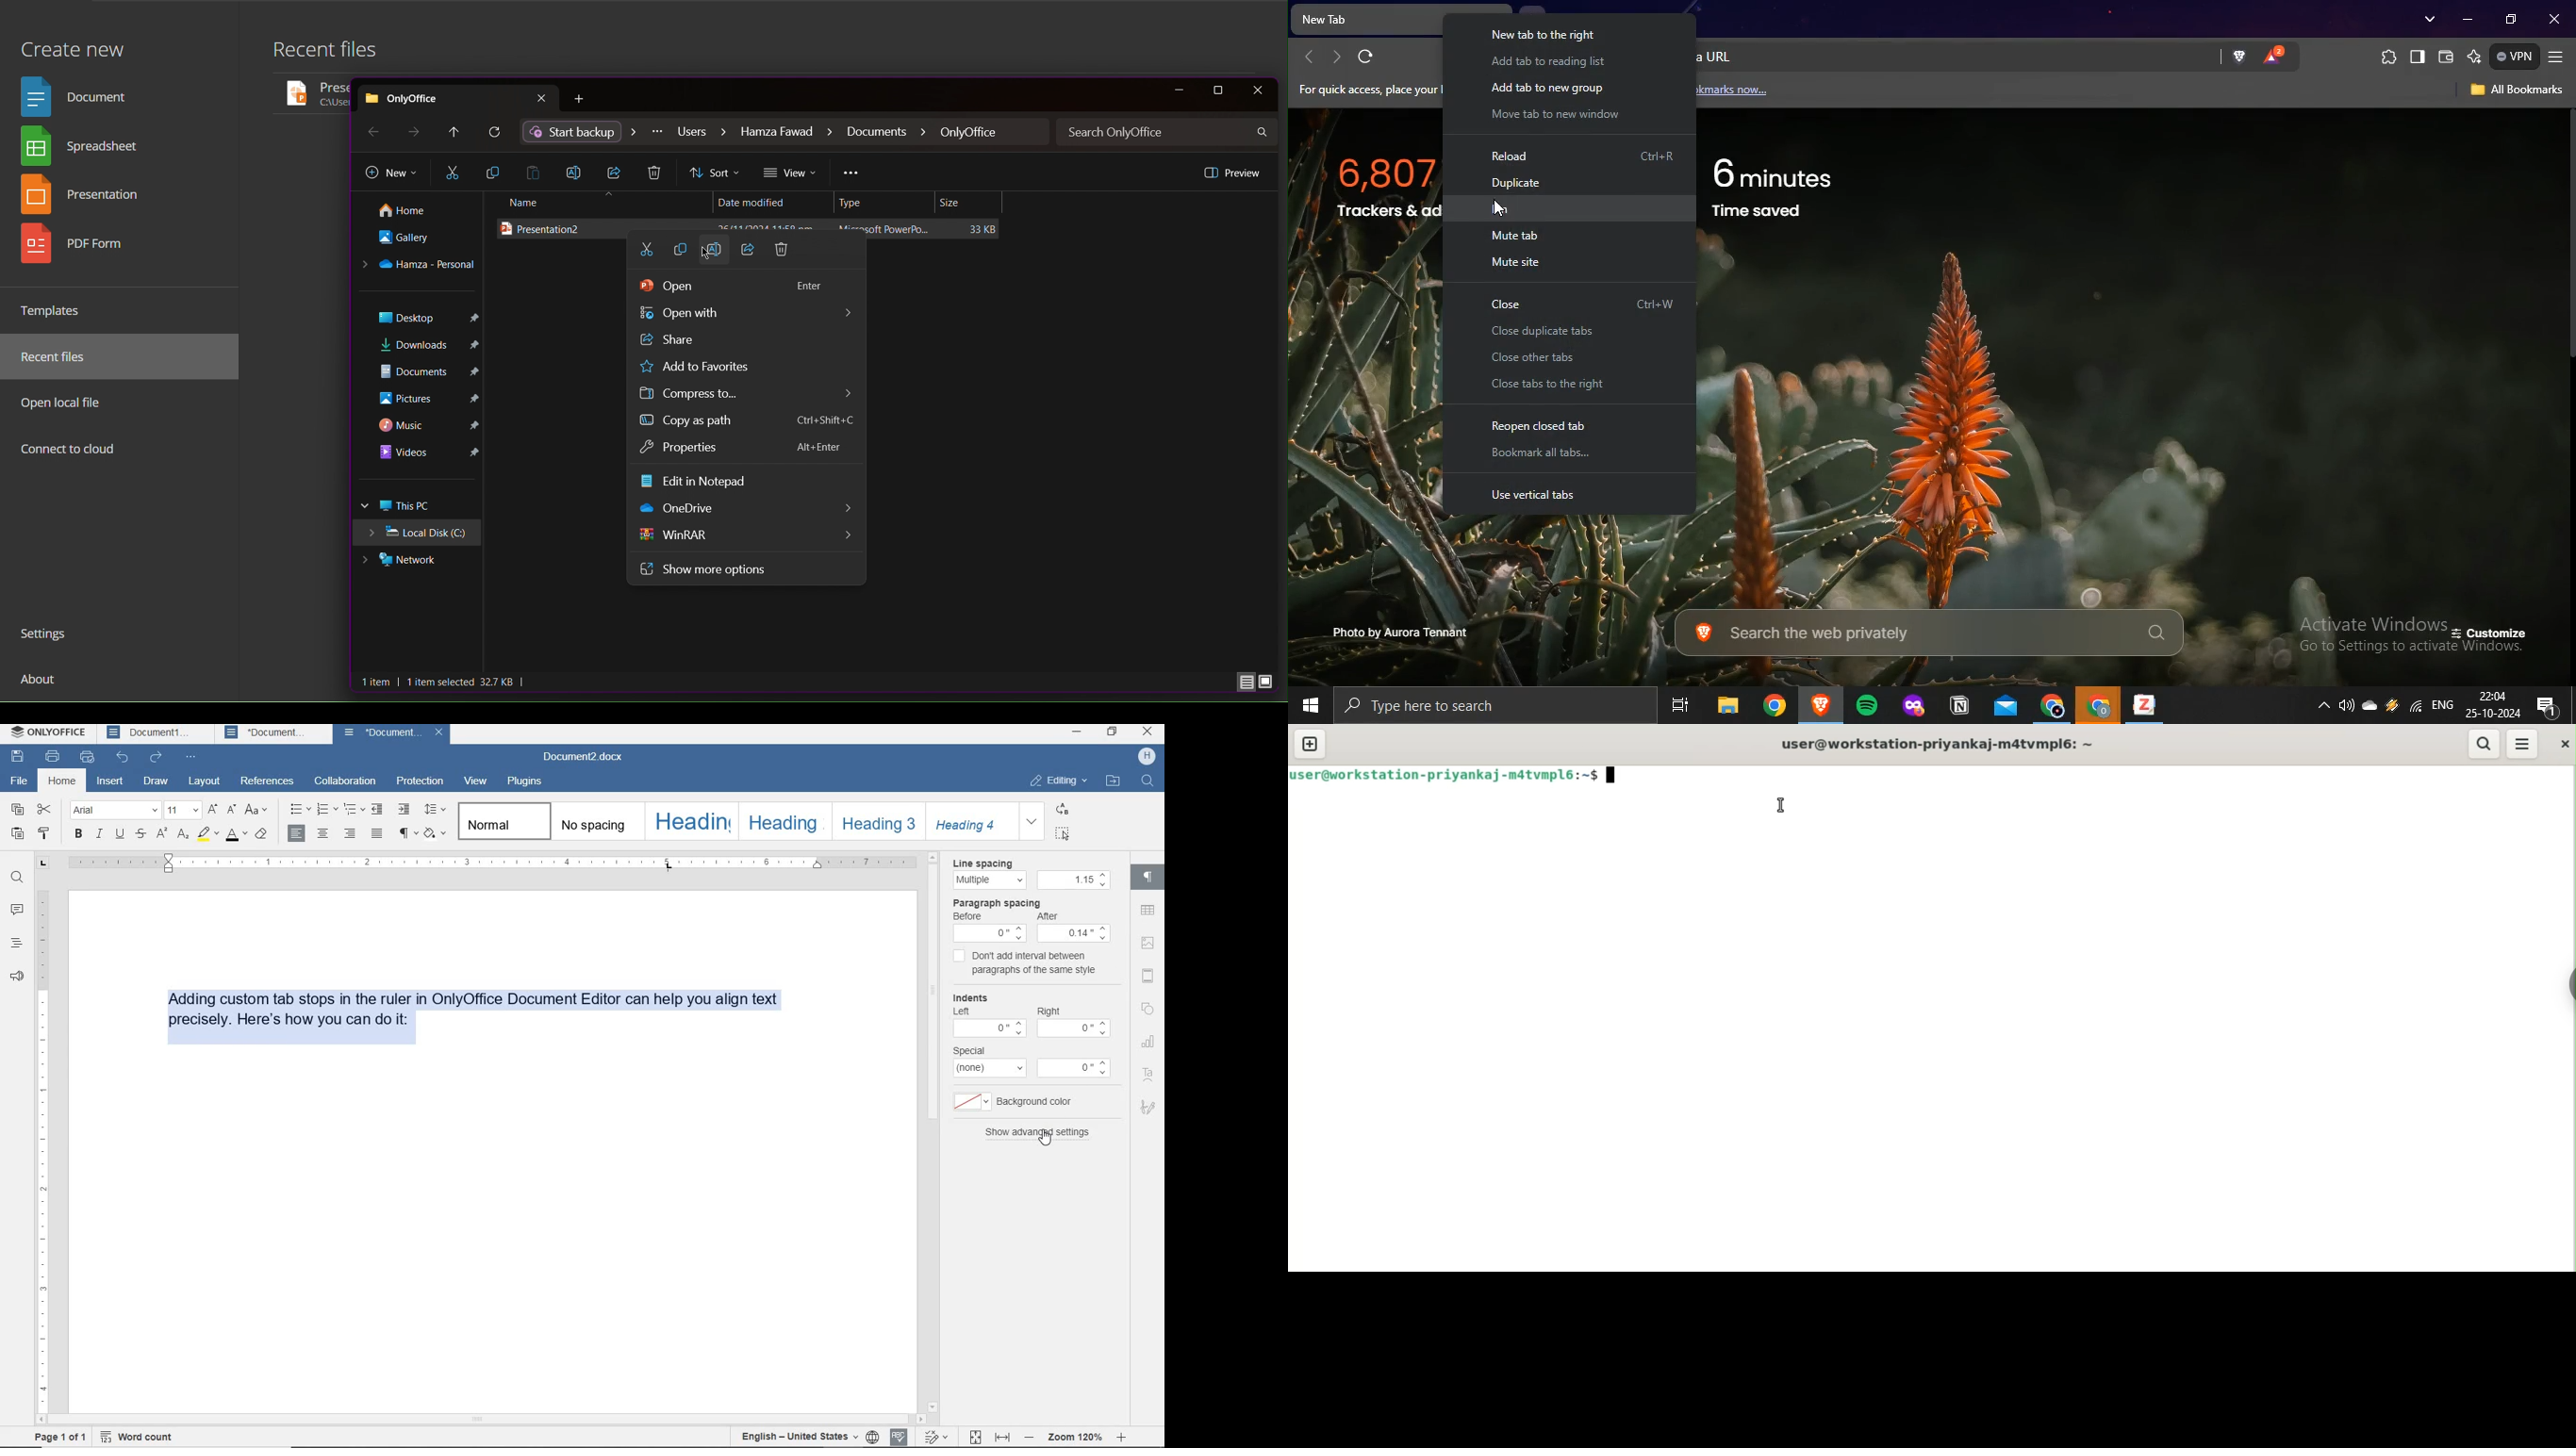  Describe the element at coordinates (725, 341) in the screenshot. I see `Share` at that location.